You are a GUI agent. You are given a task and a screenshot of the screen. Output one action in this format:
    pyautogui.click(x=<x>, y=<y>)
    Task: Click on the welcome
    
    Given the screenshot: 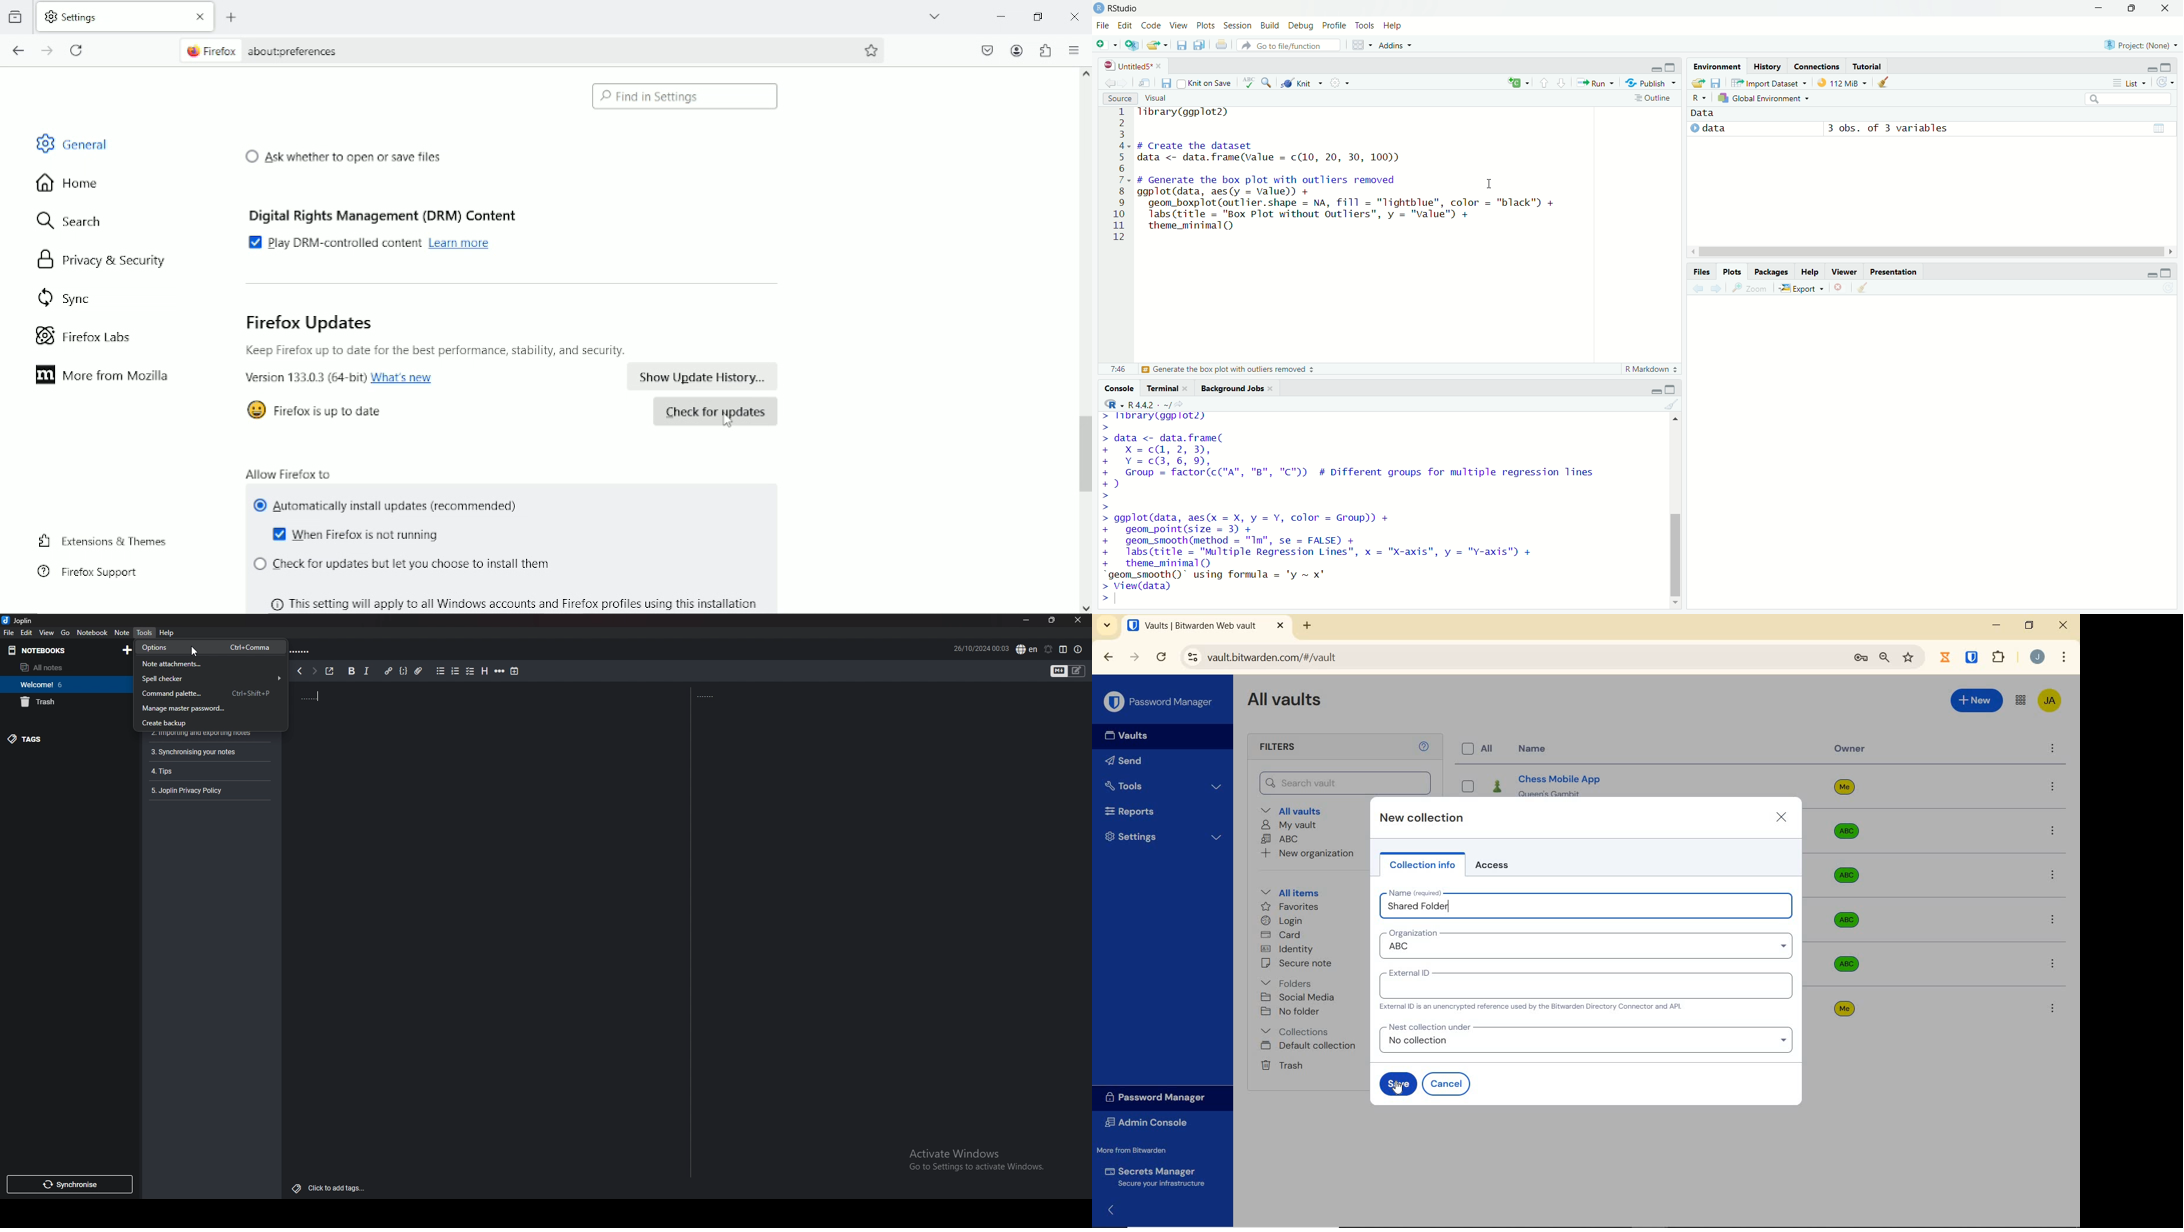 What is the action you would take?
    pyautogui.click(x=66, y=685)
    